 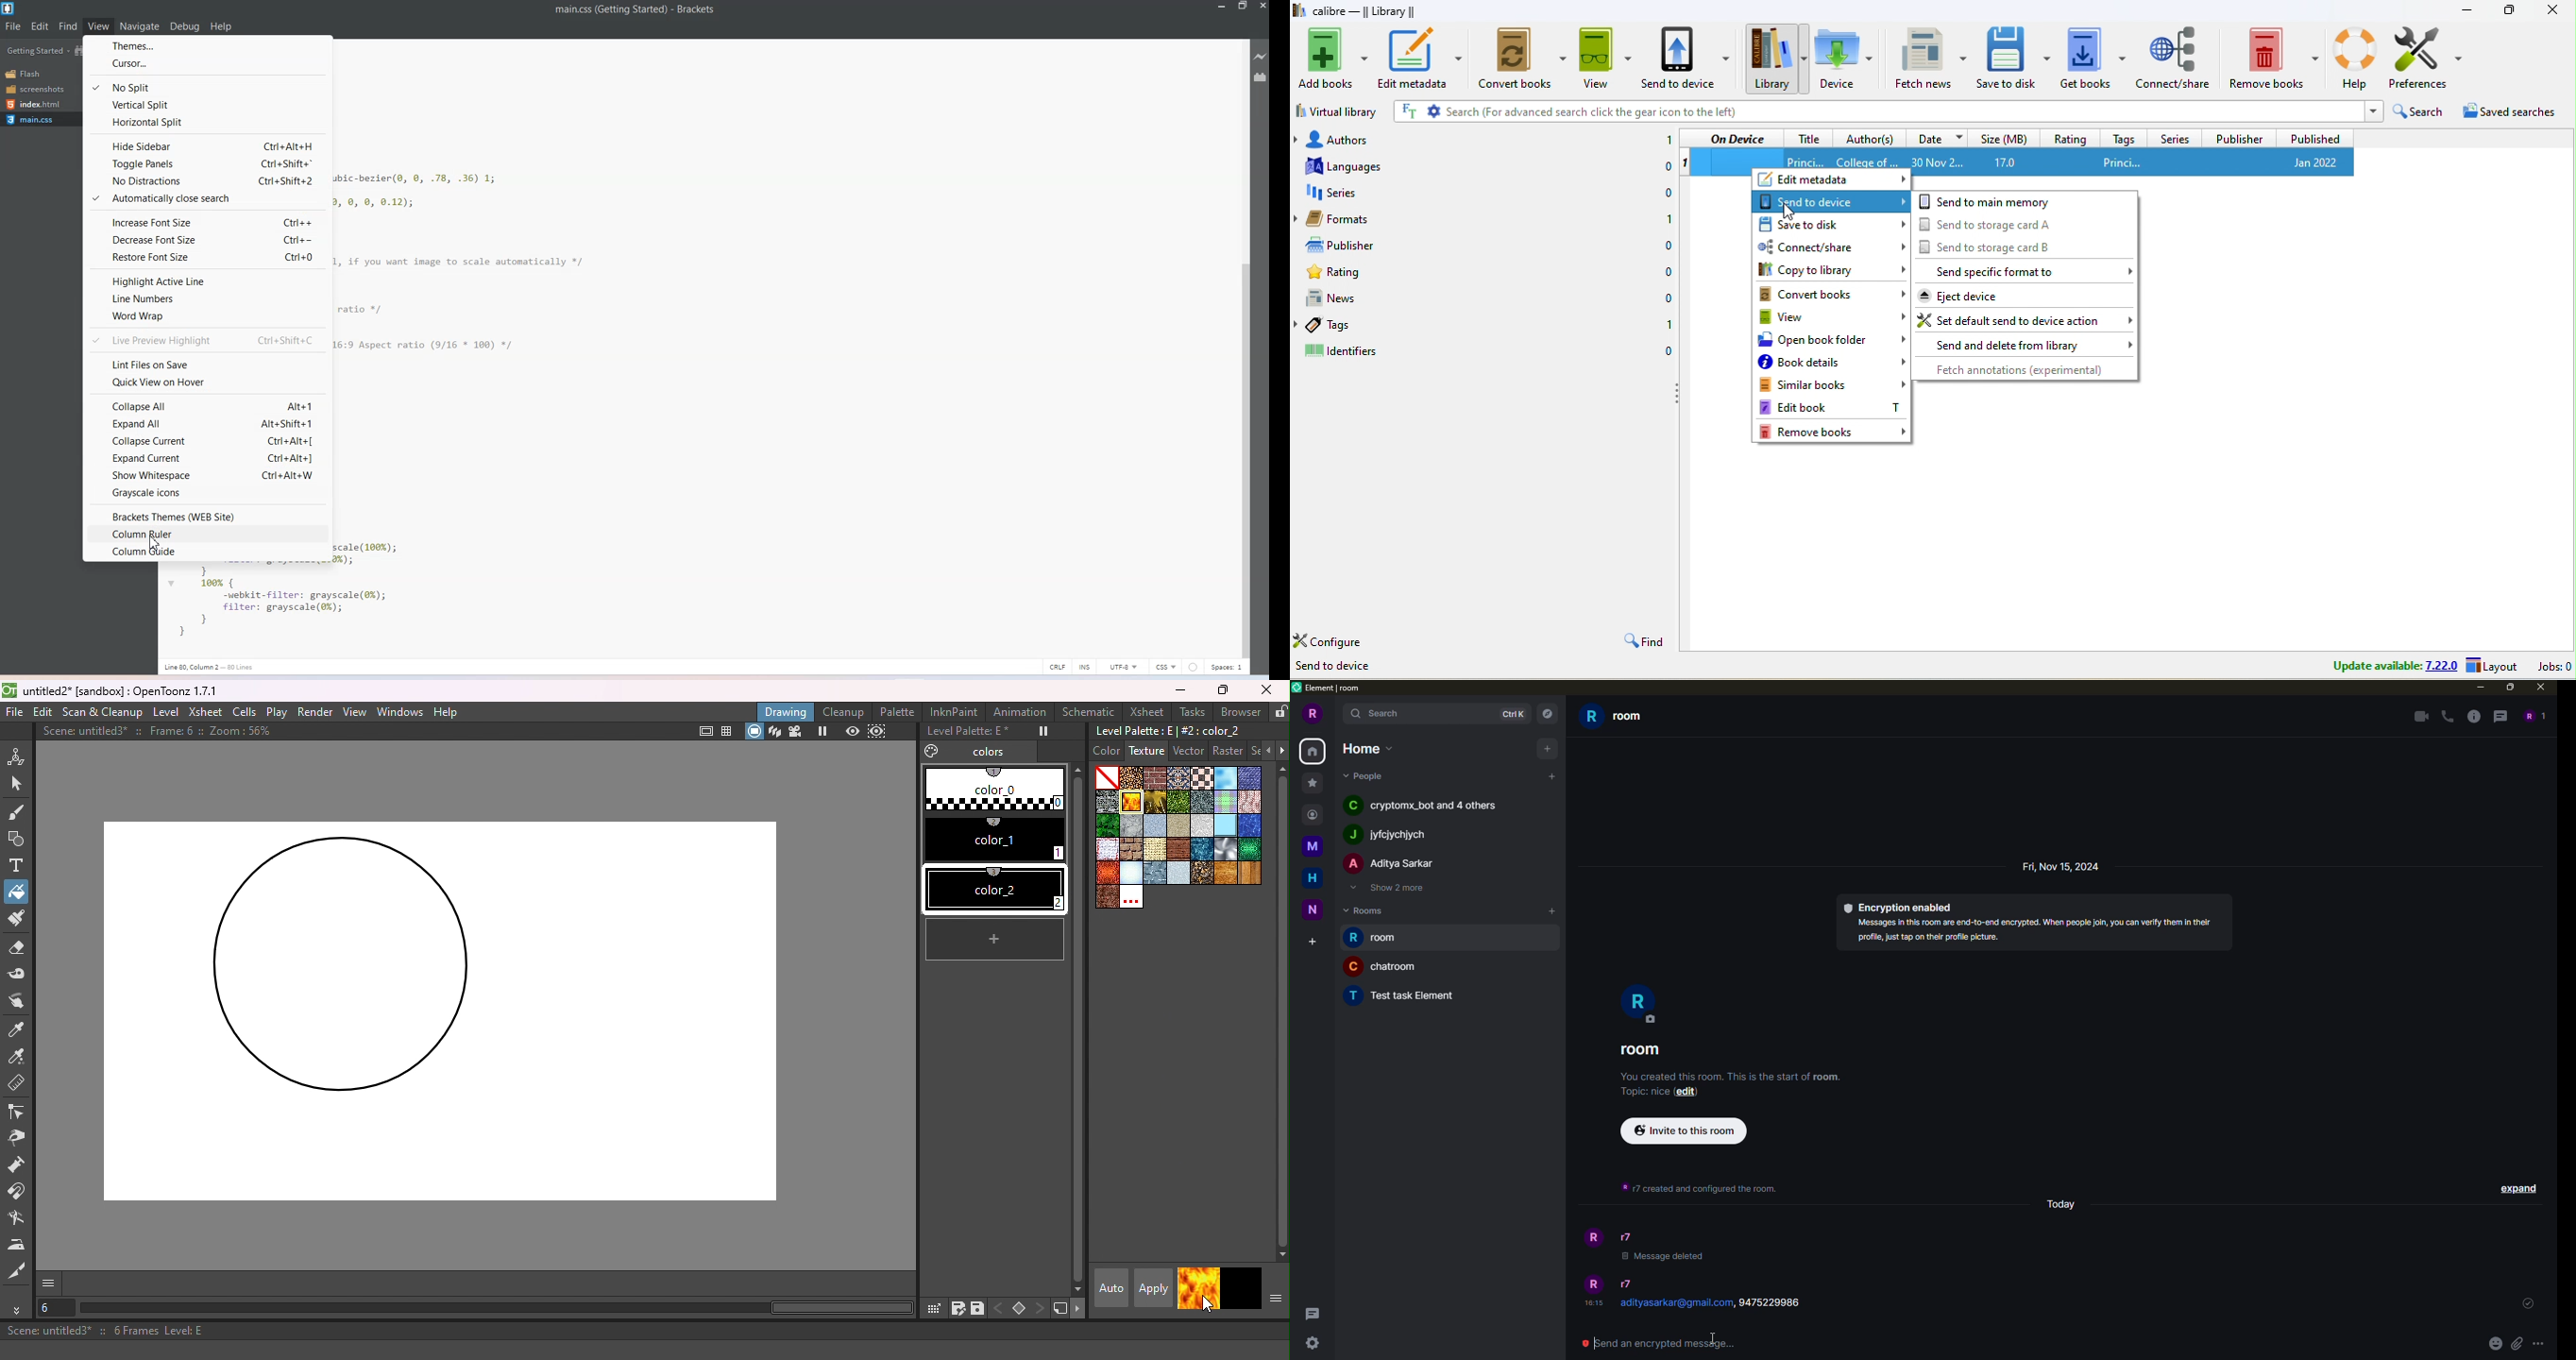 I want to click on send to device, so click(x=1688, y=59).